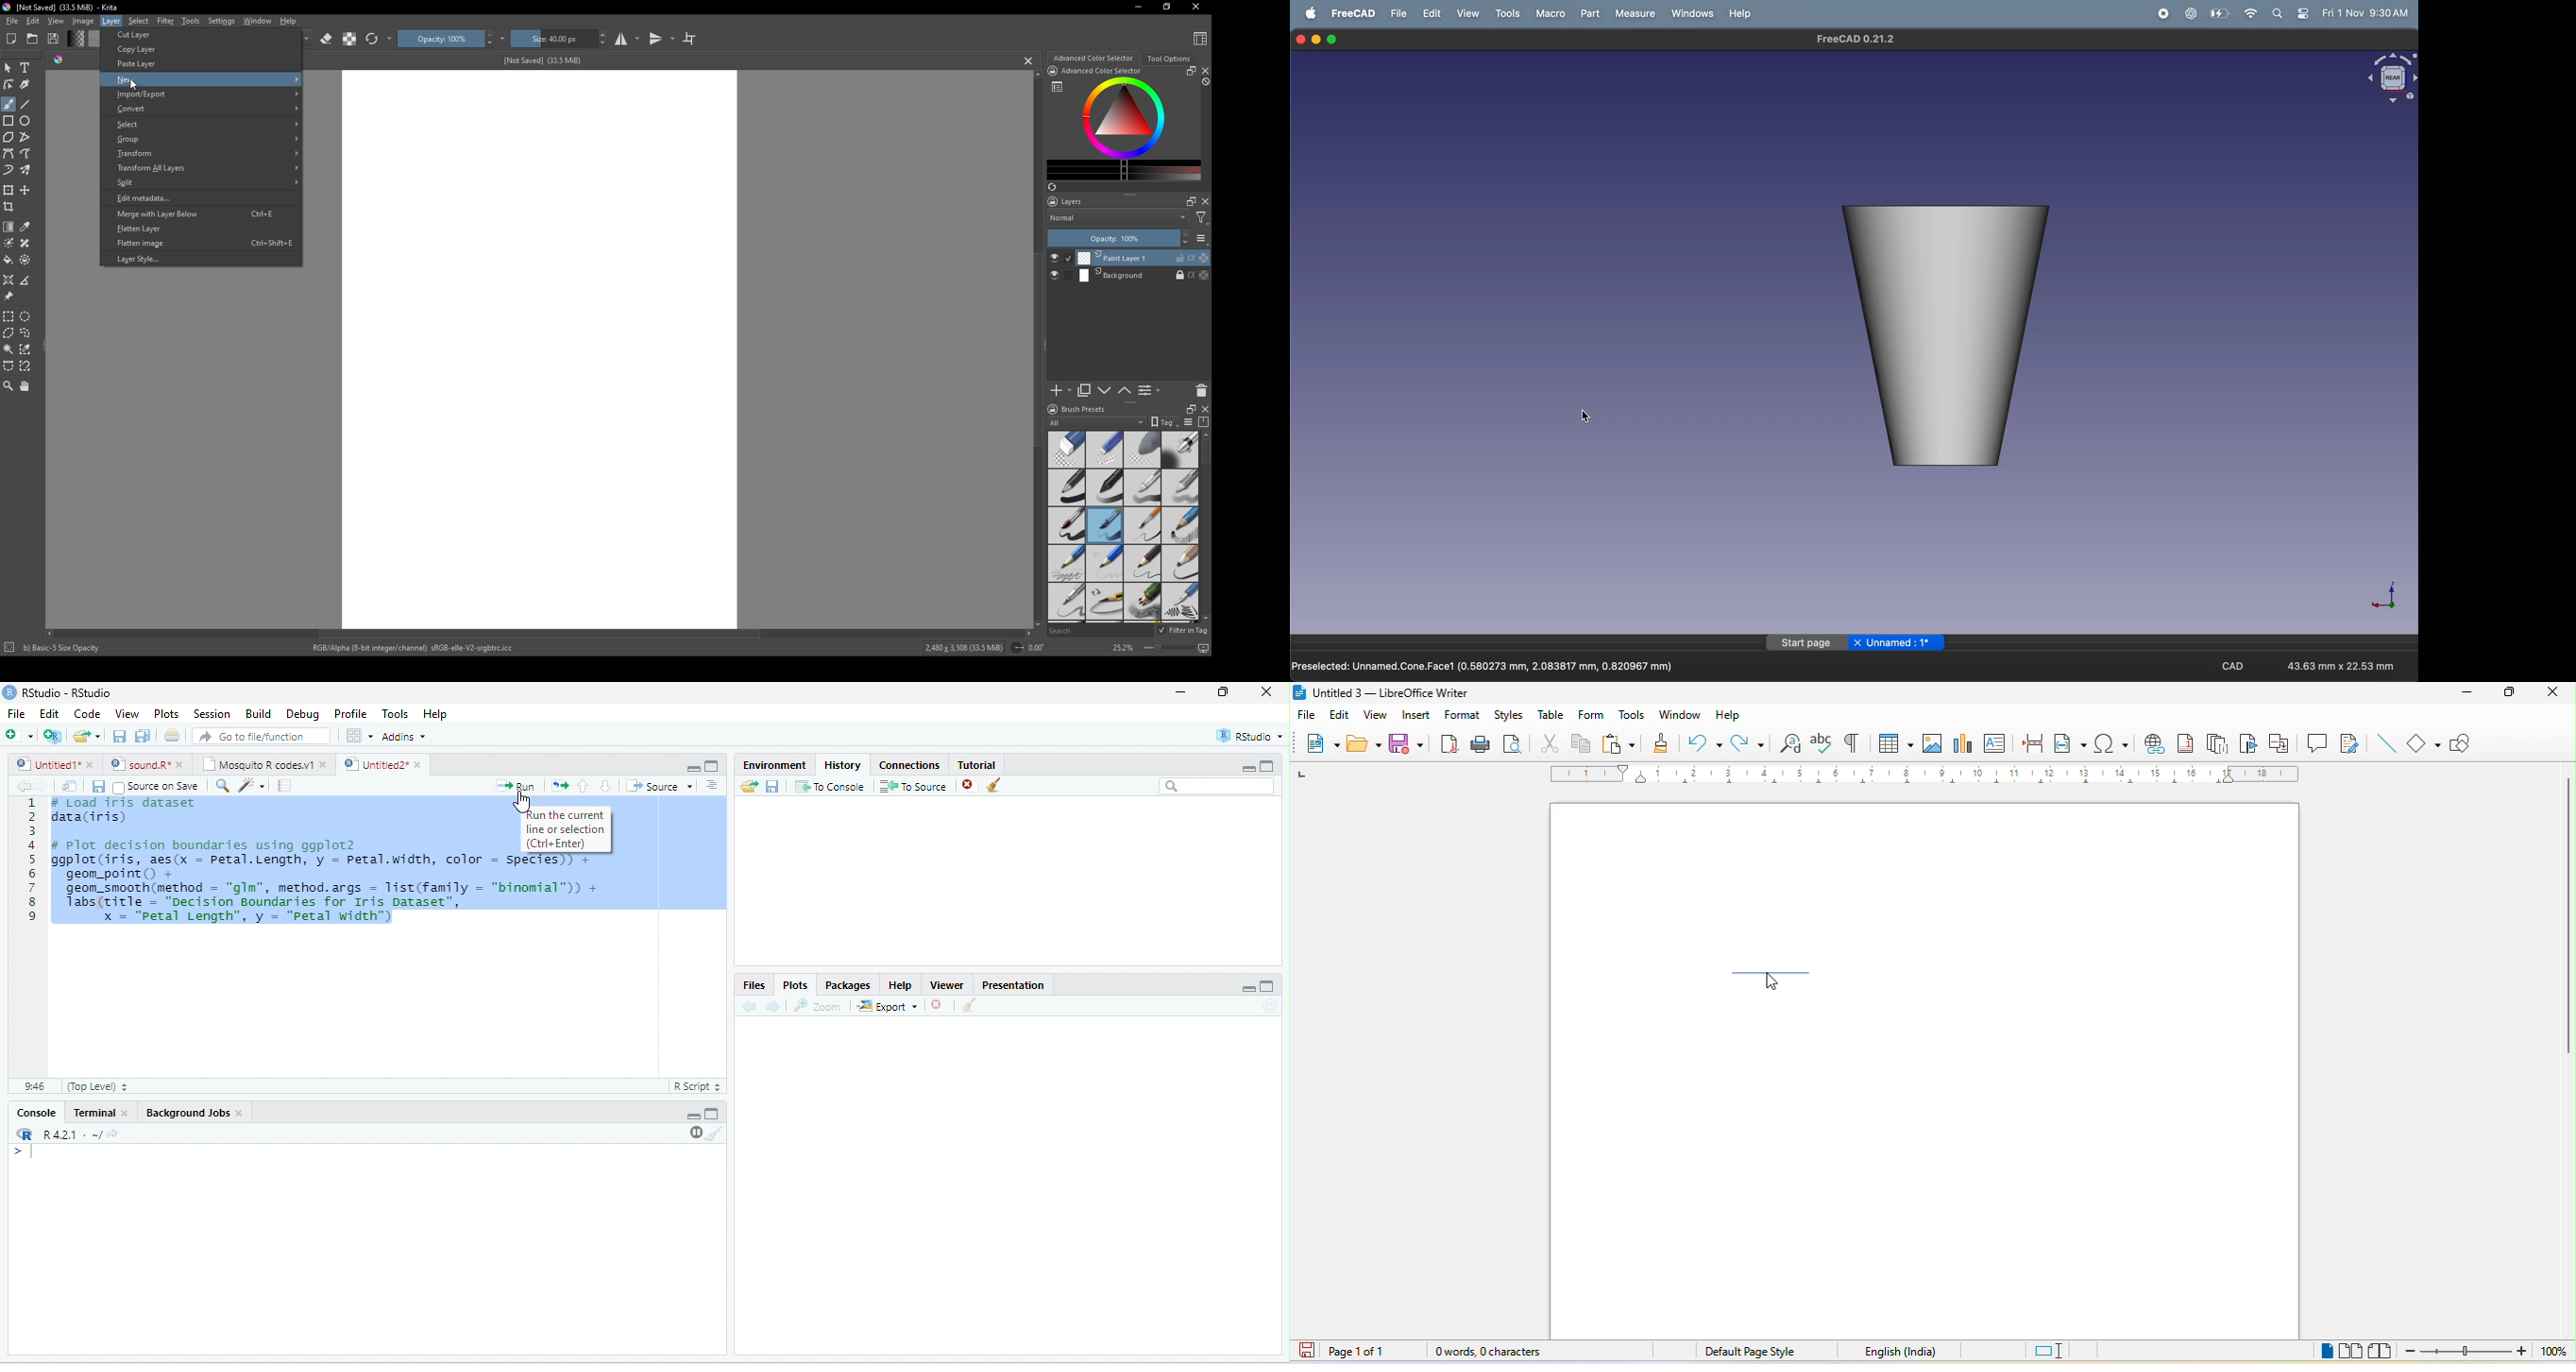 Image resolution: width=2576 pixels, height=1372 pixels. I want to click on contrast, so click(349, 39).